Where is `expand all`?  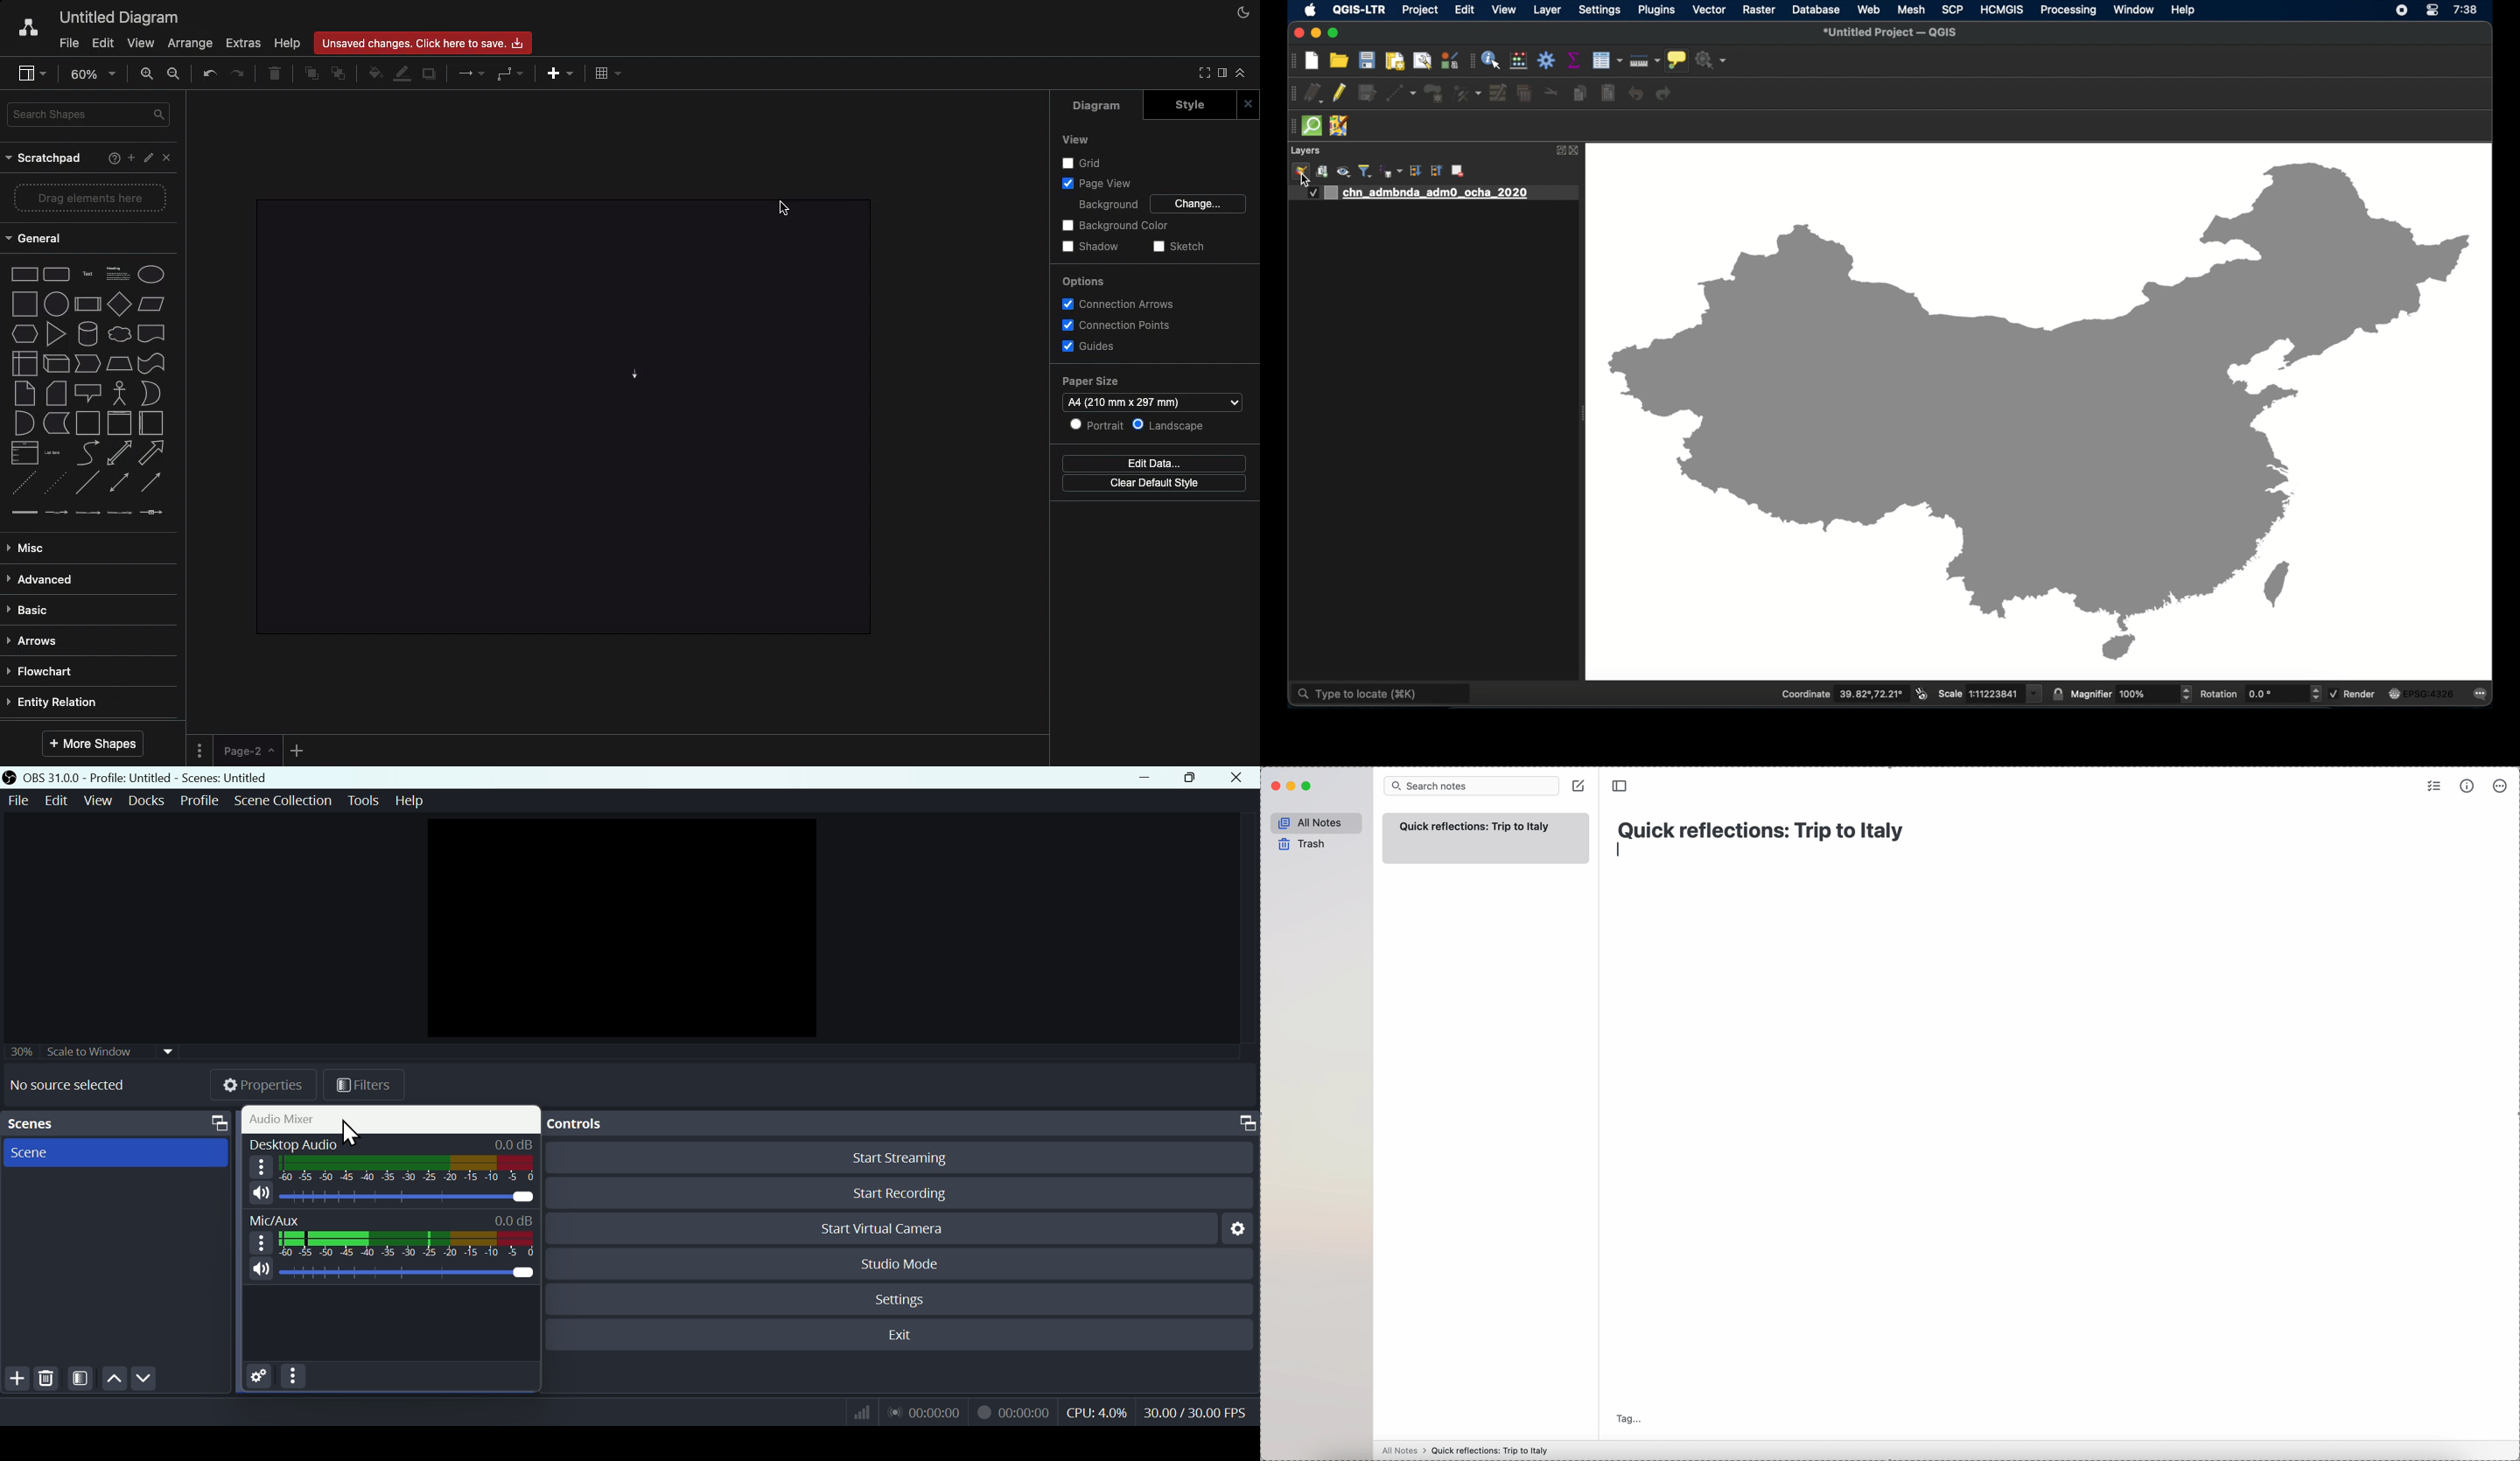 expand all is located at coordinates (1416, 172).